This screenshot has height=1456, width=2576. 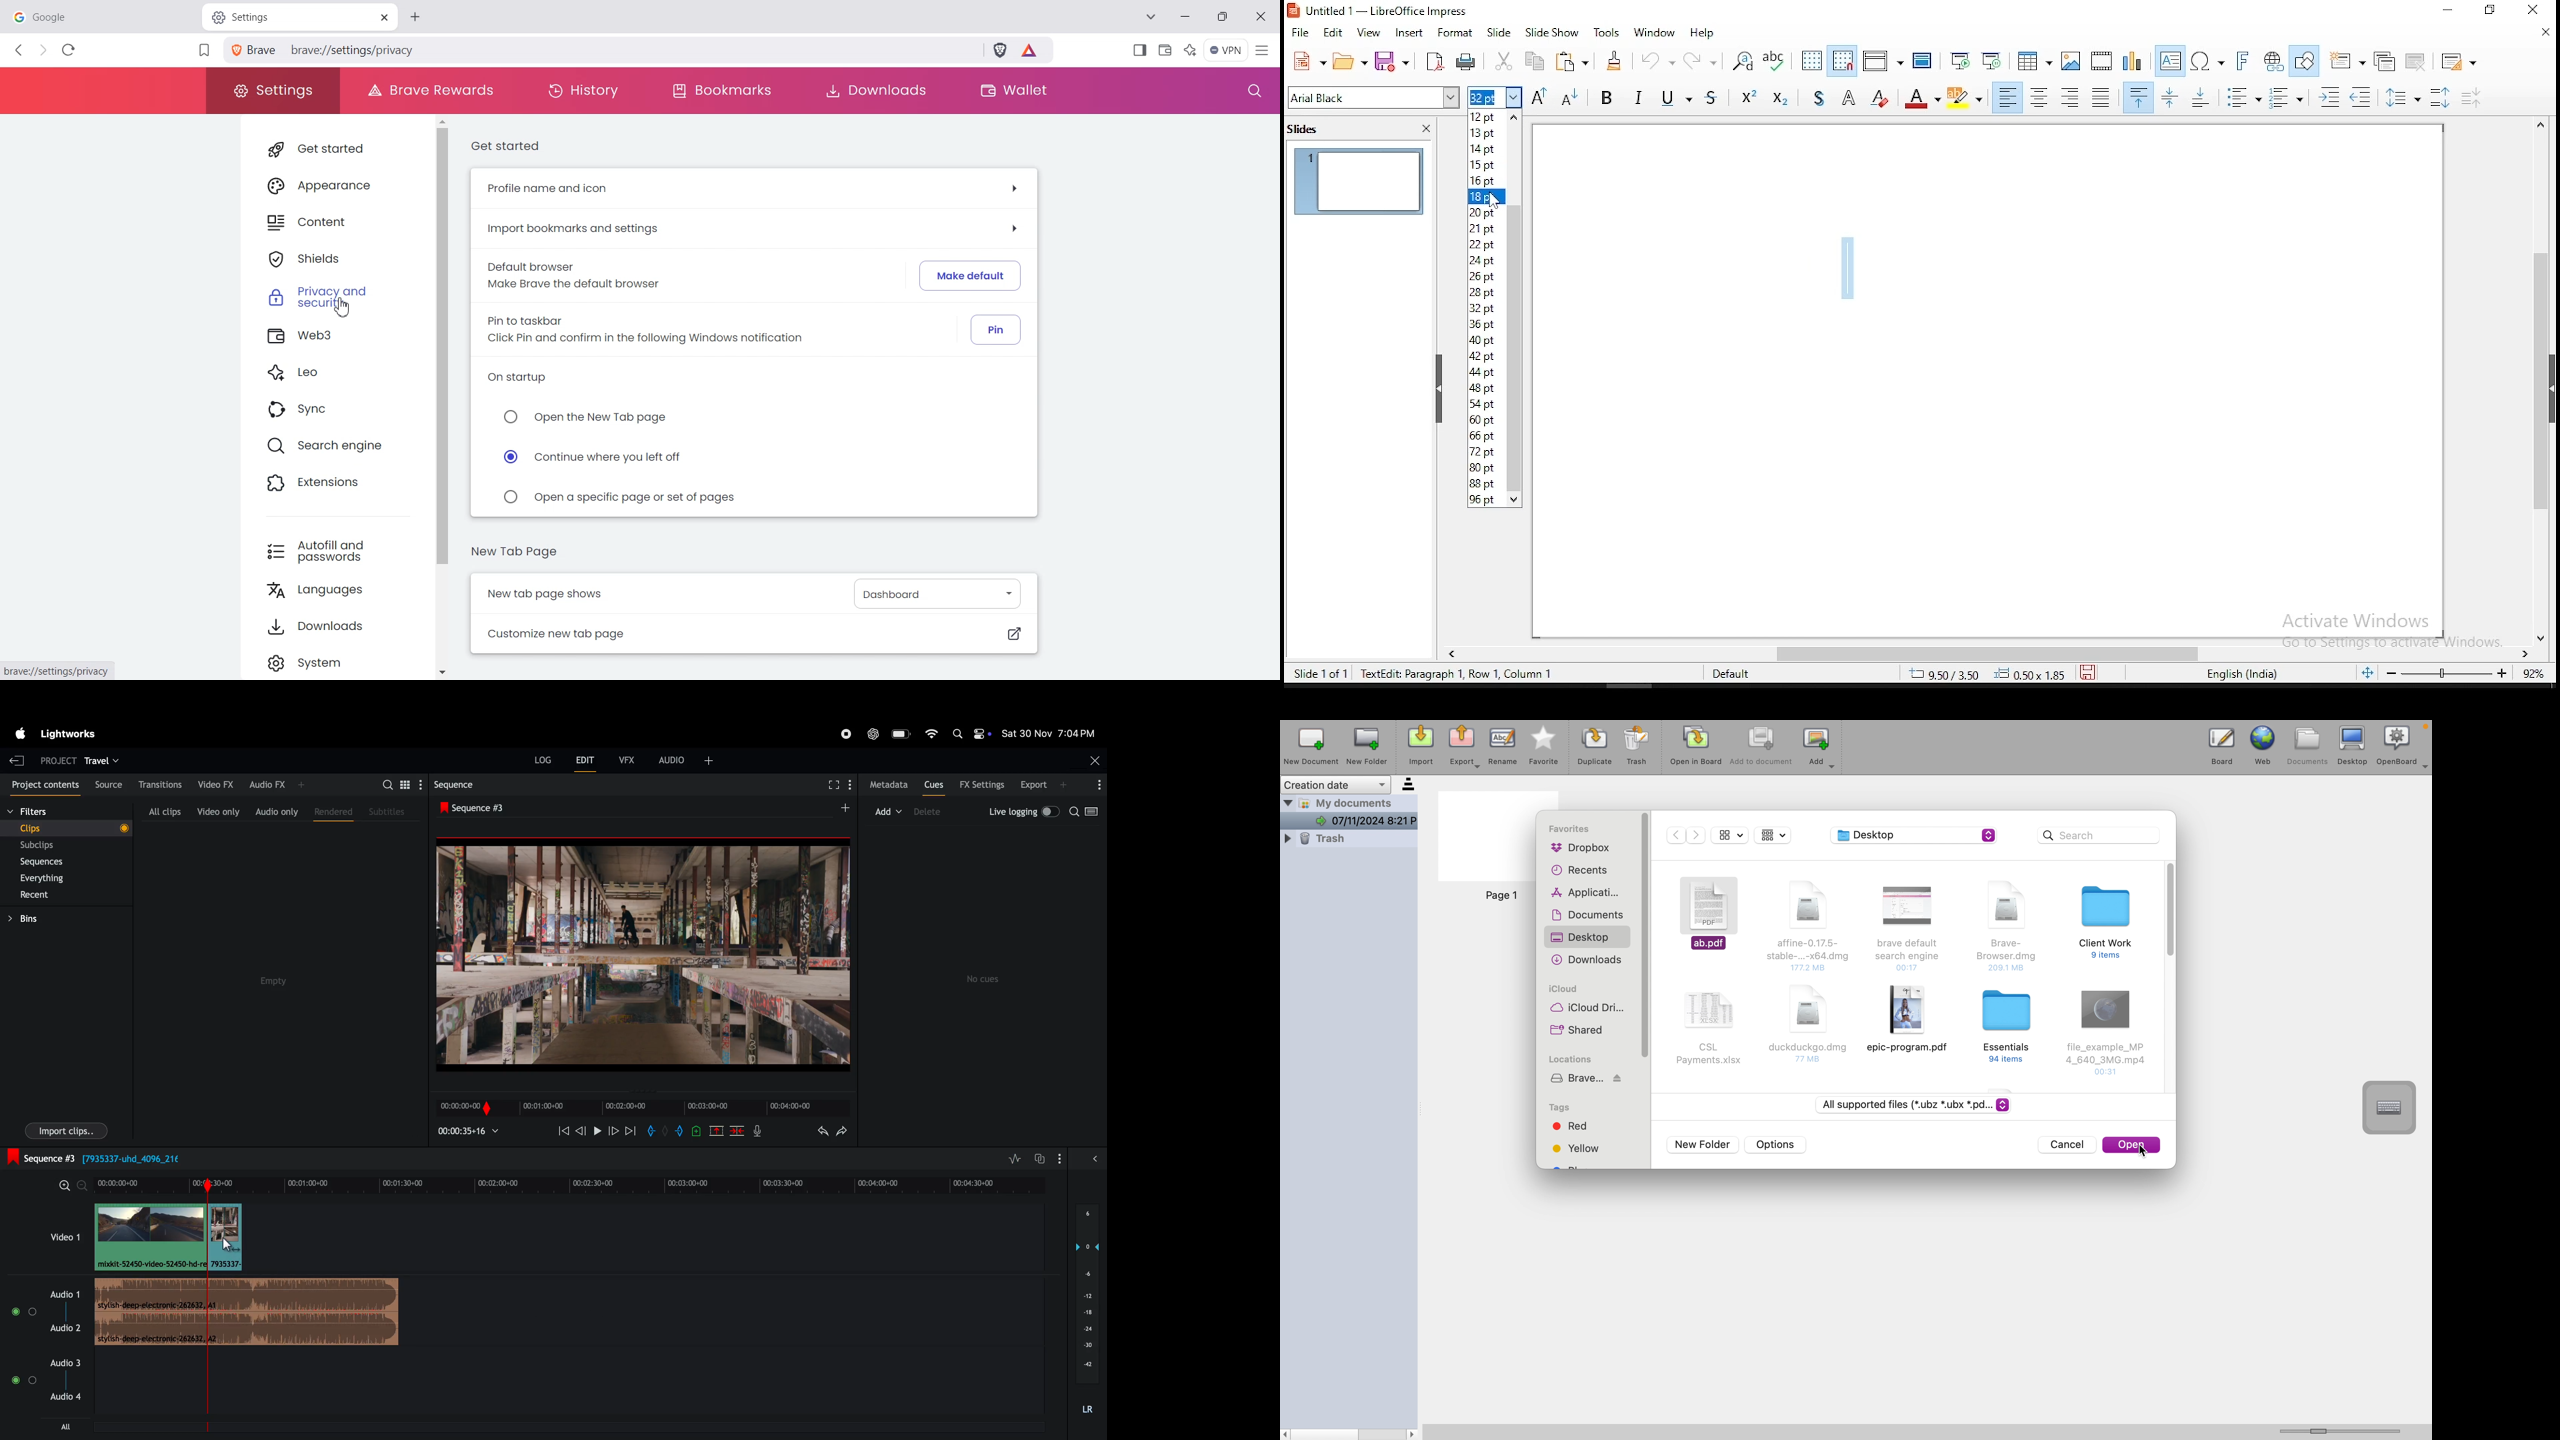 What do you see at coordinates (2171, 97) in the screenshot?
I see `Space between Paragraph` at bounding box center [2171, 97].